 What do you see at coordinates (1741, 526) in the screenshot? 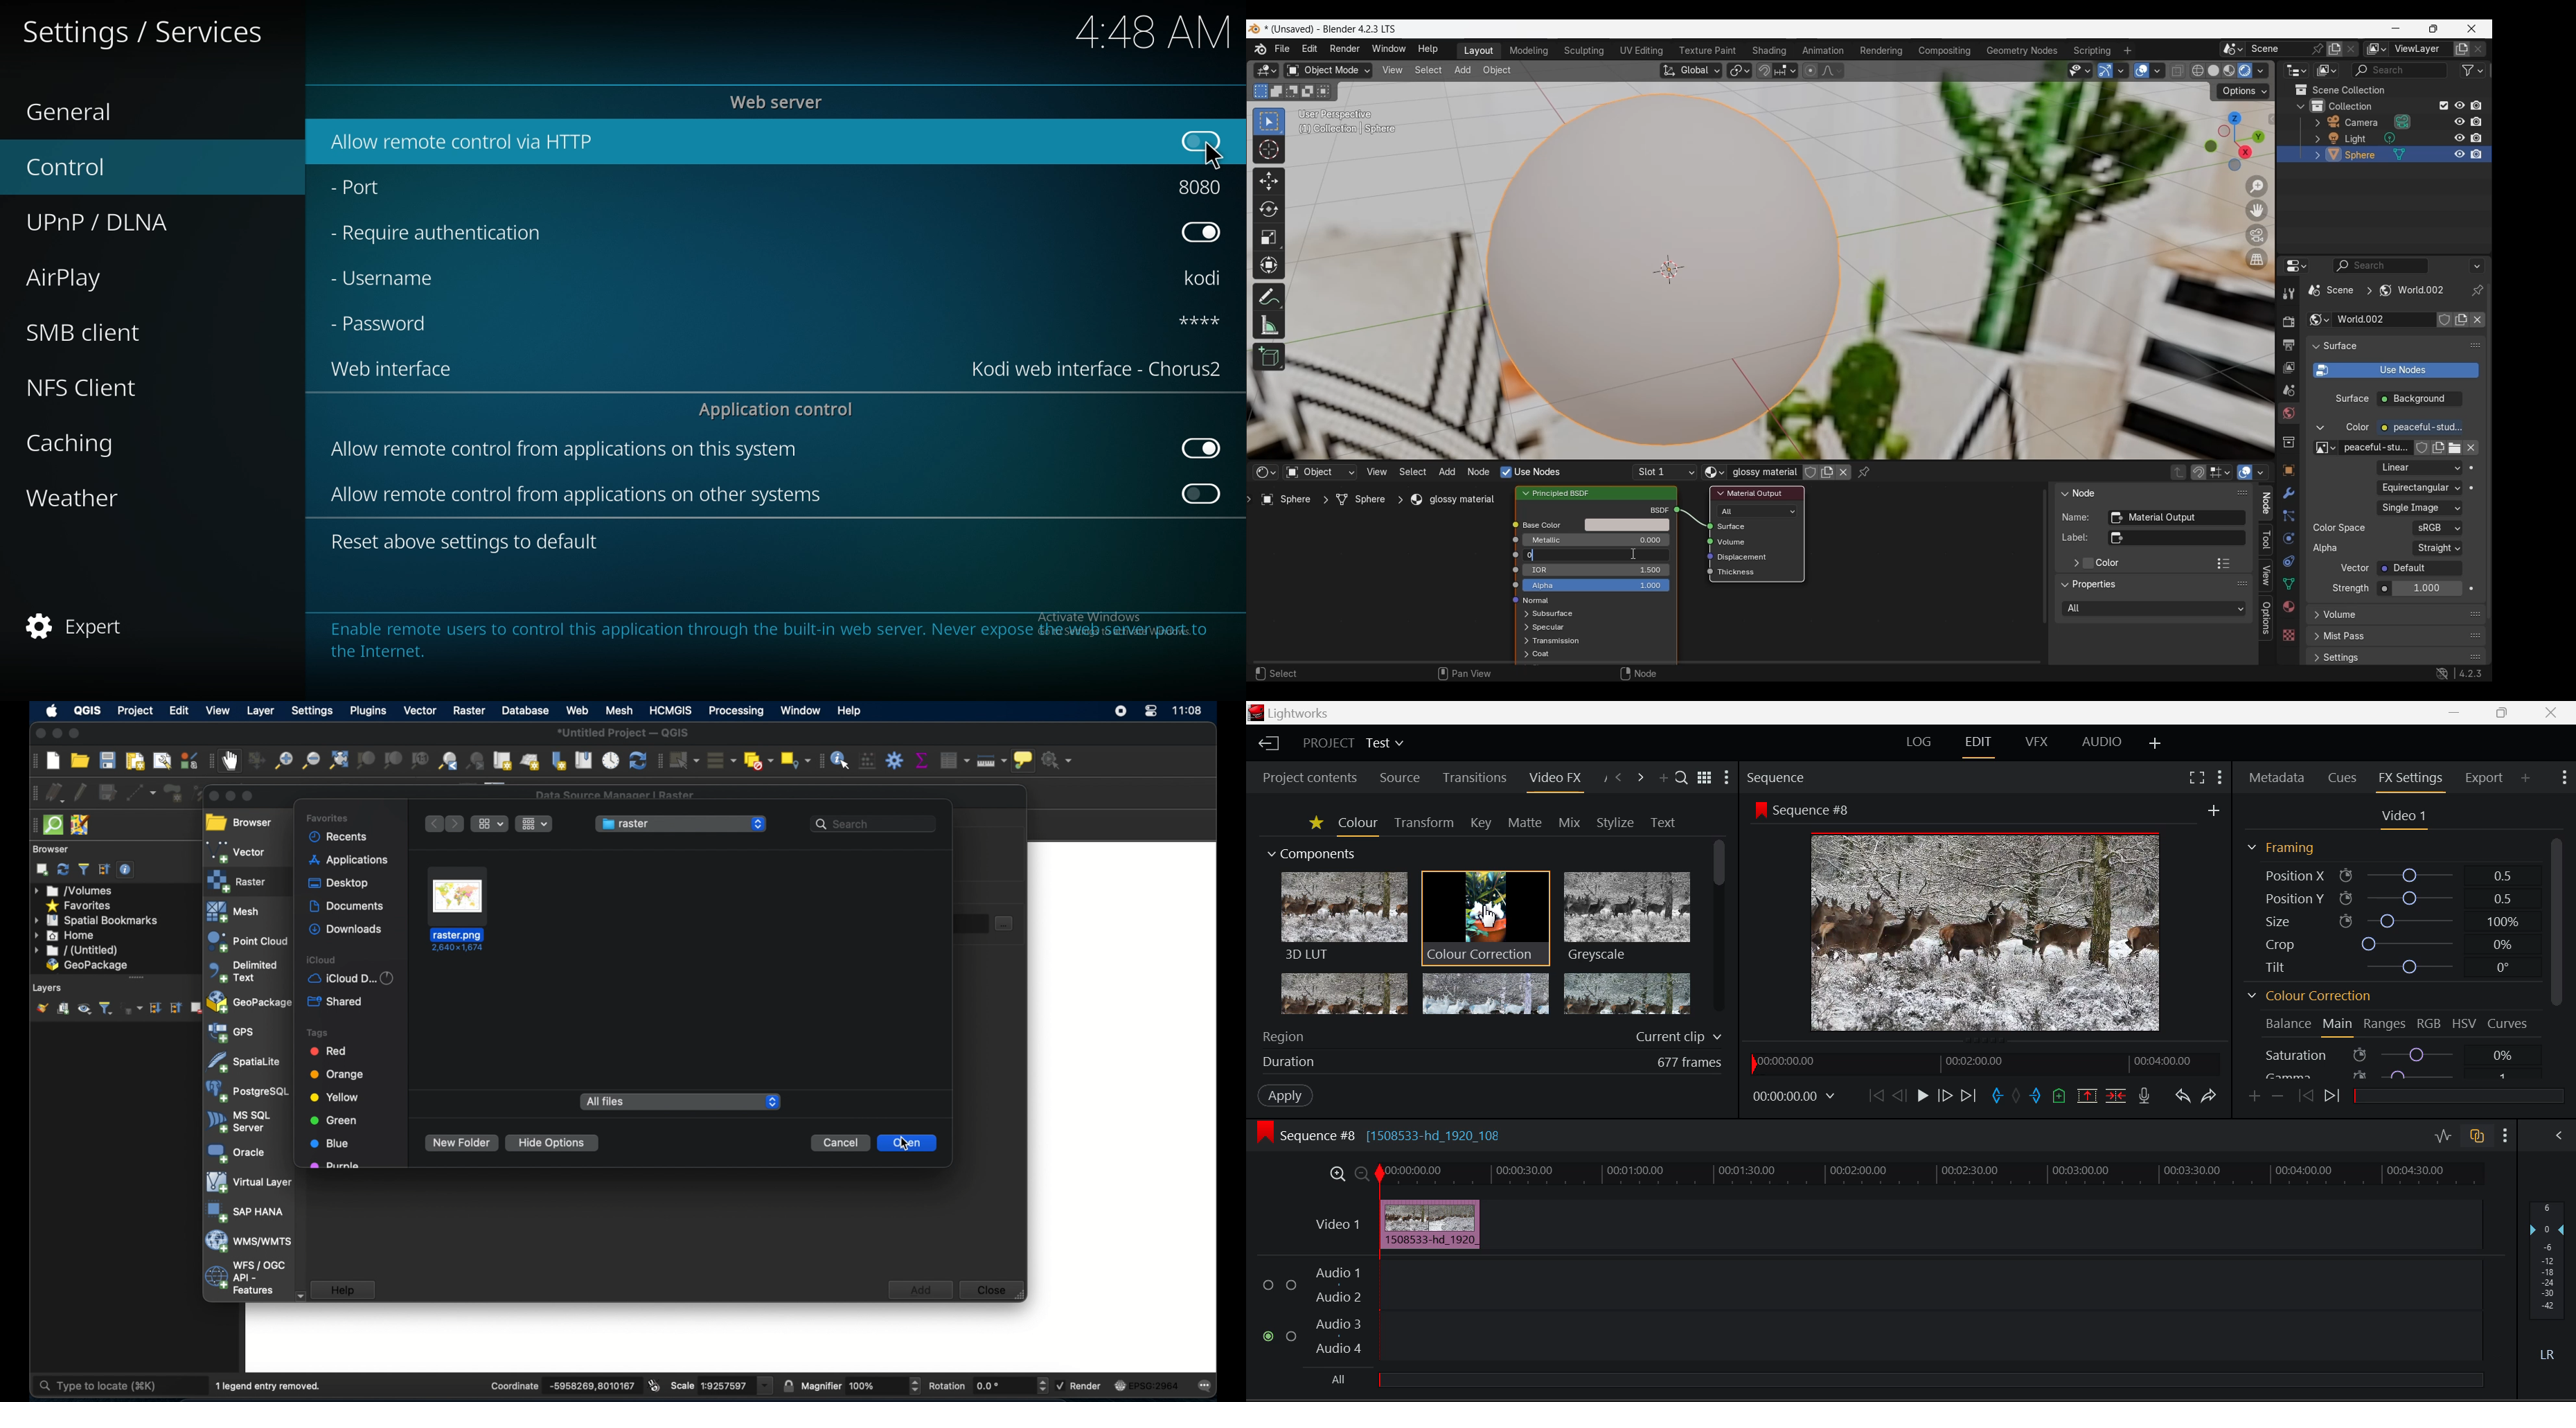
I see `Surface` at bounding box center [1741, 526].